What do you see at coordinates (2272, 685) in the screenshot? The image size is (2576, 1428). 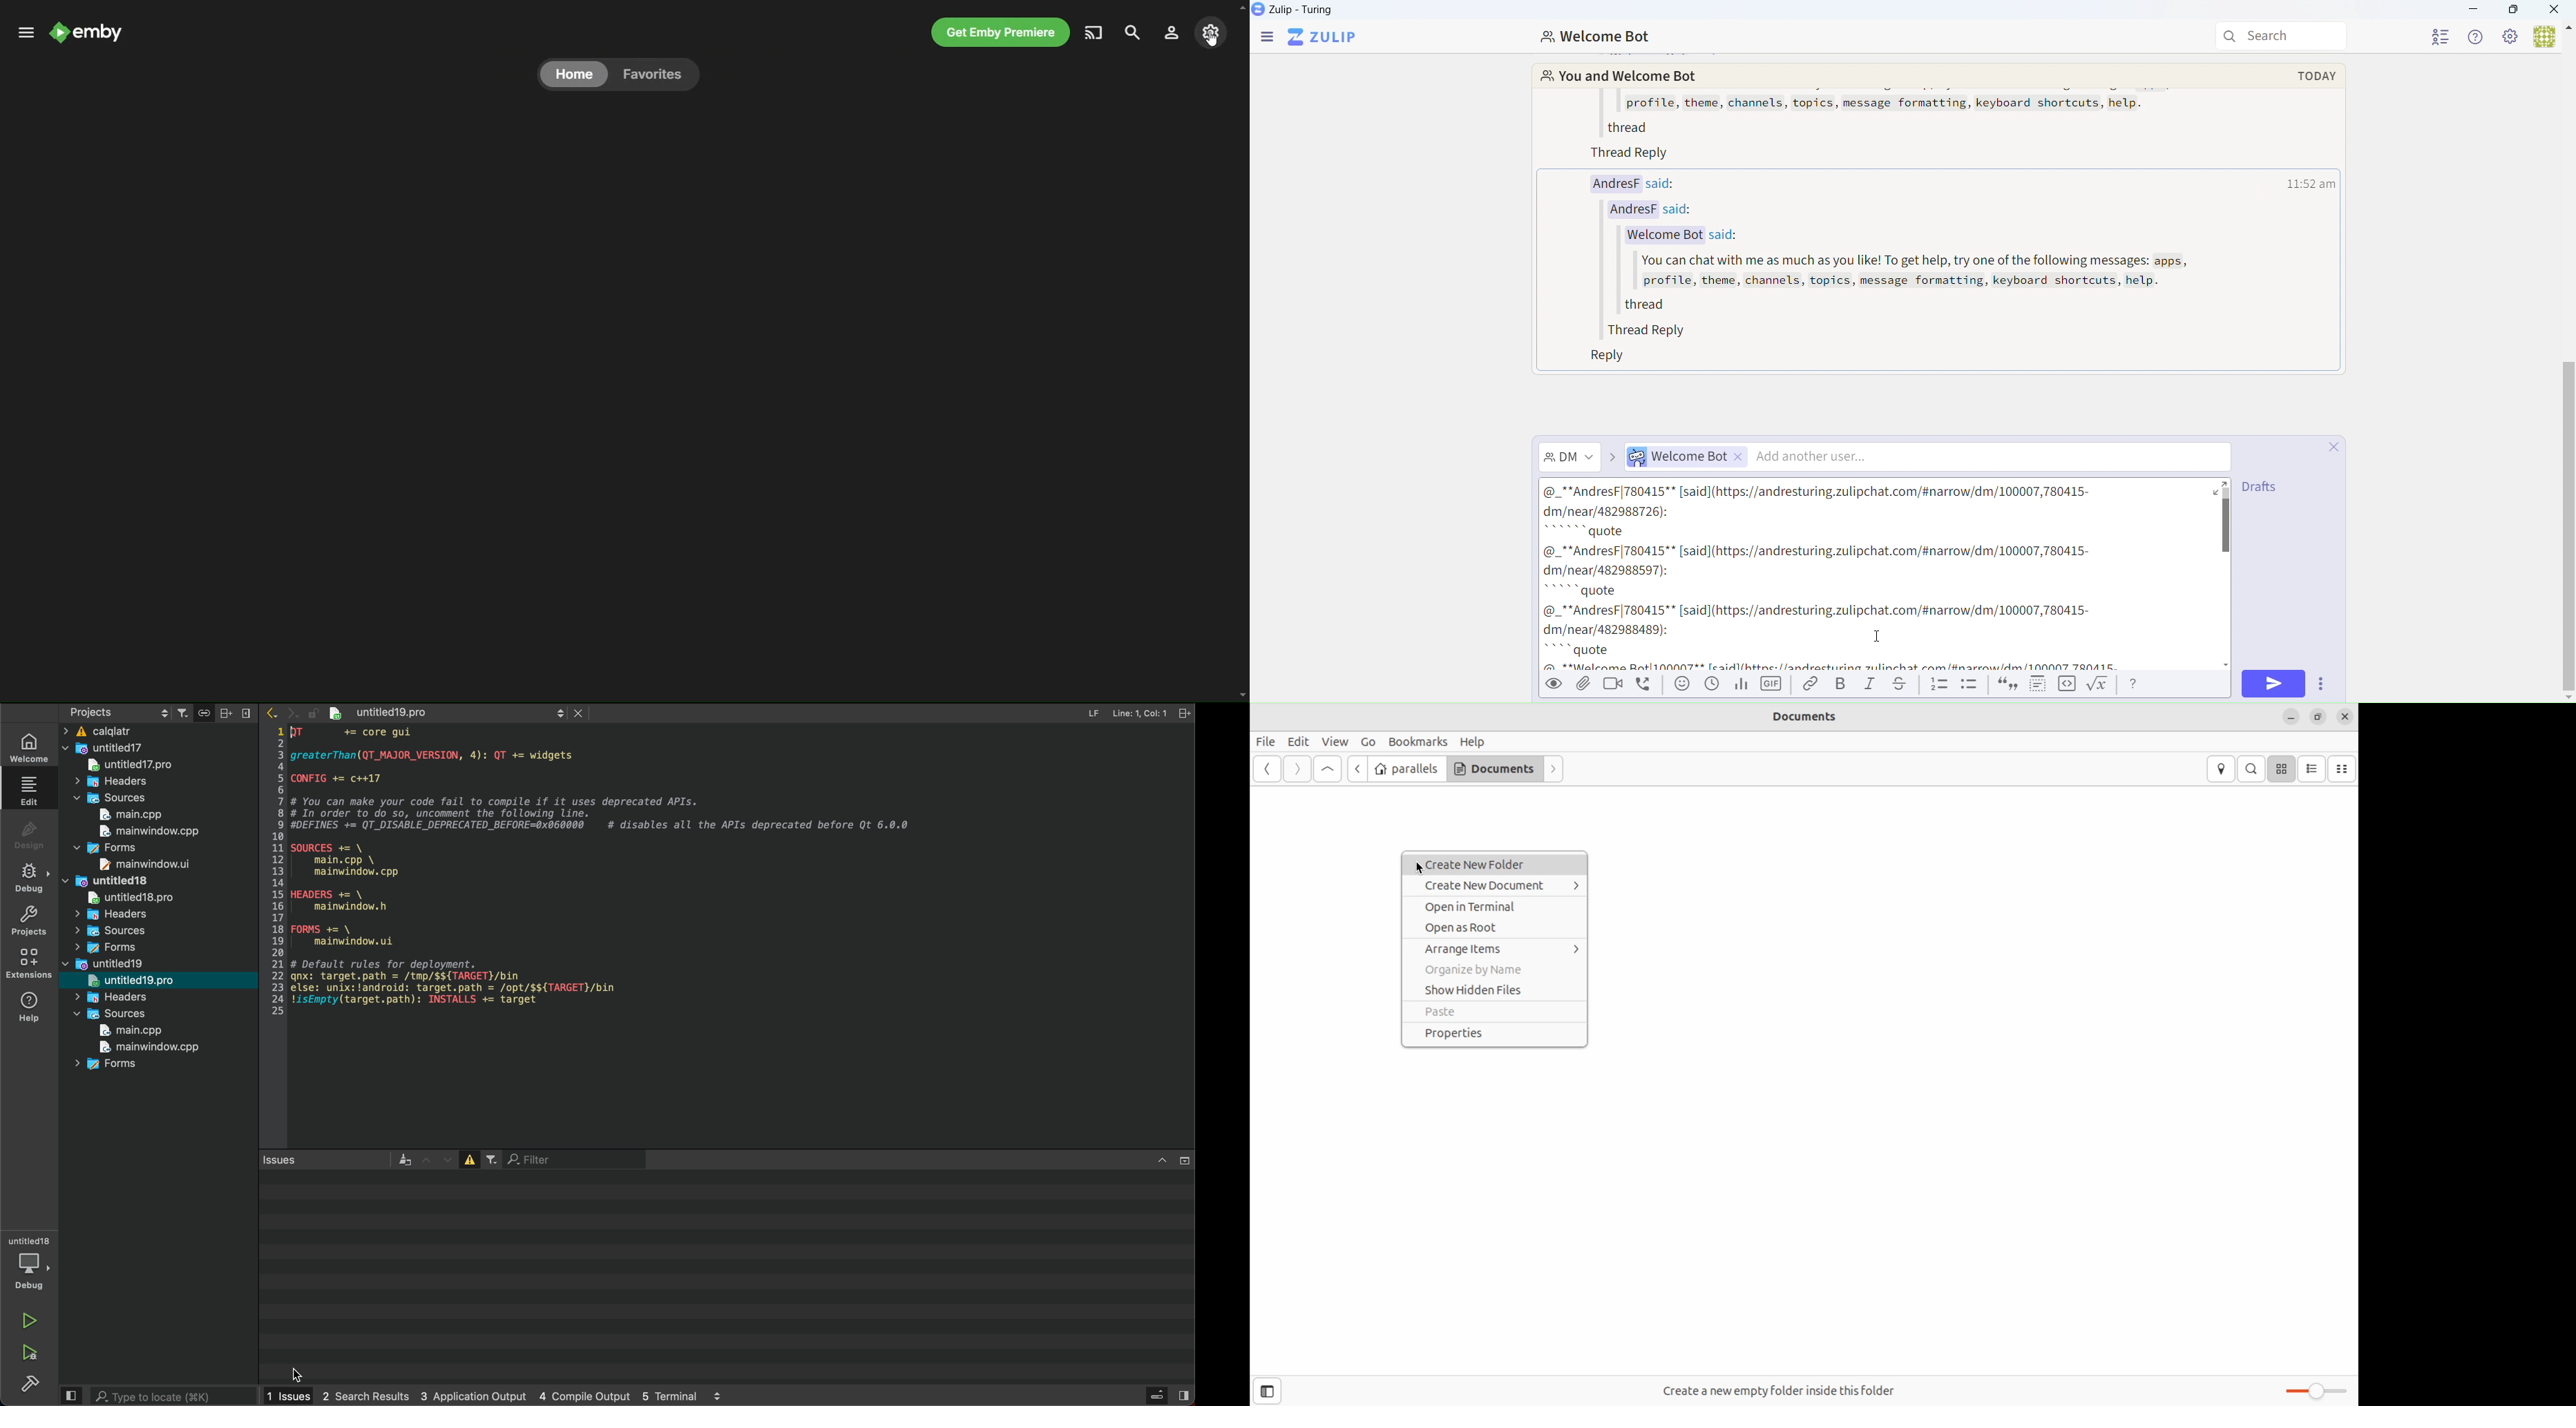 I see `Send` at bounding box center [2272, 685].